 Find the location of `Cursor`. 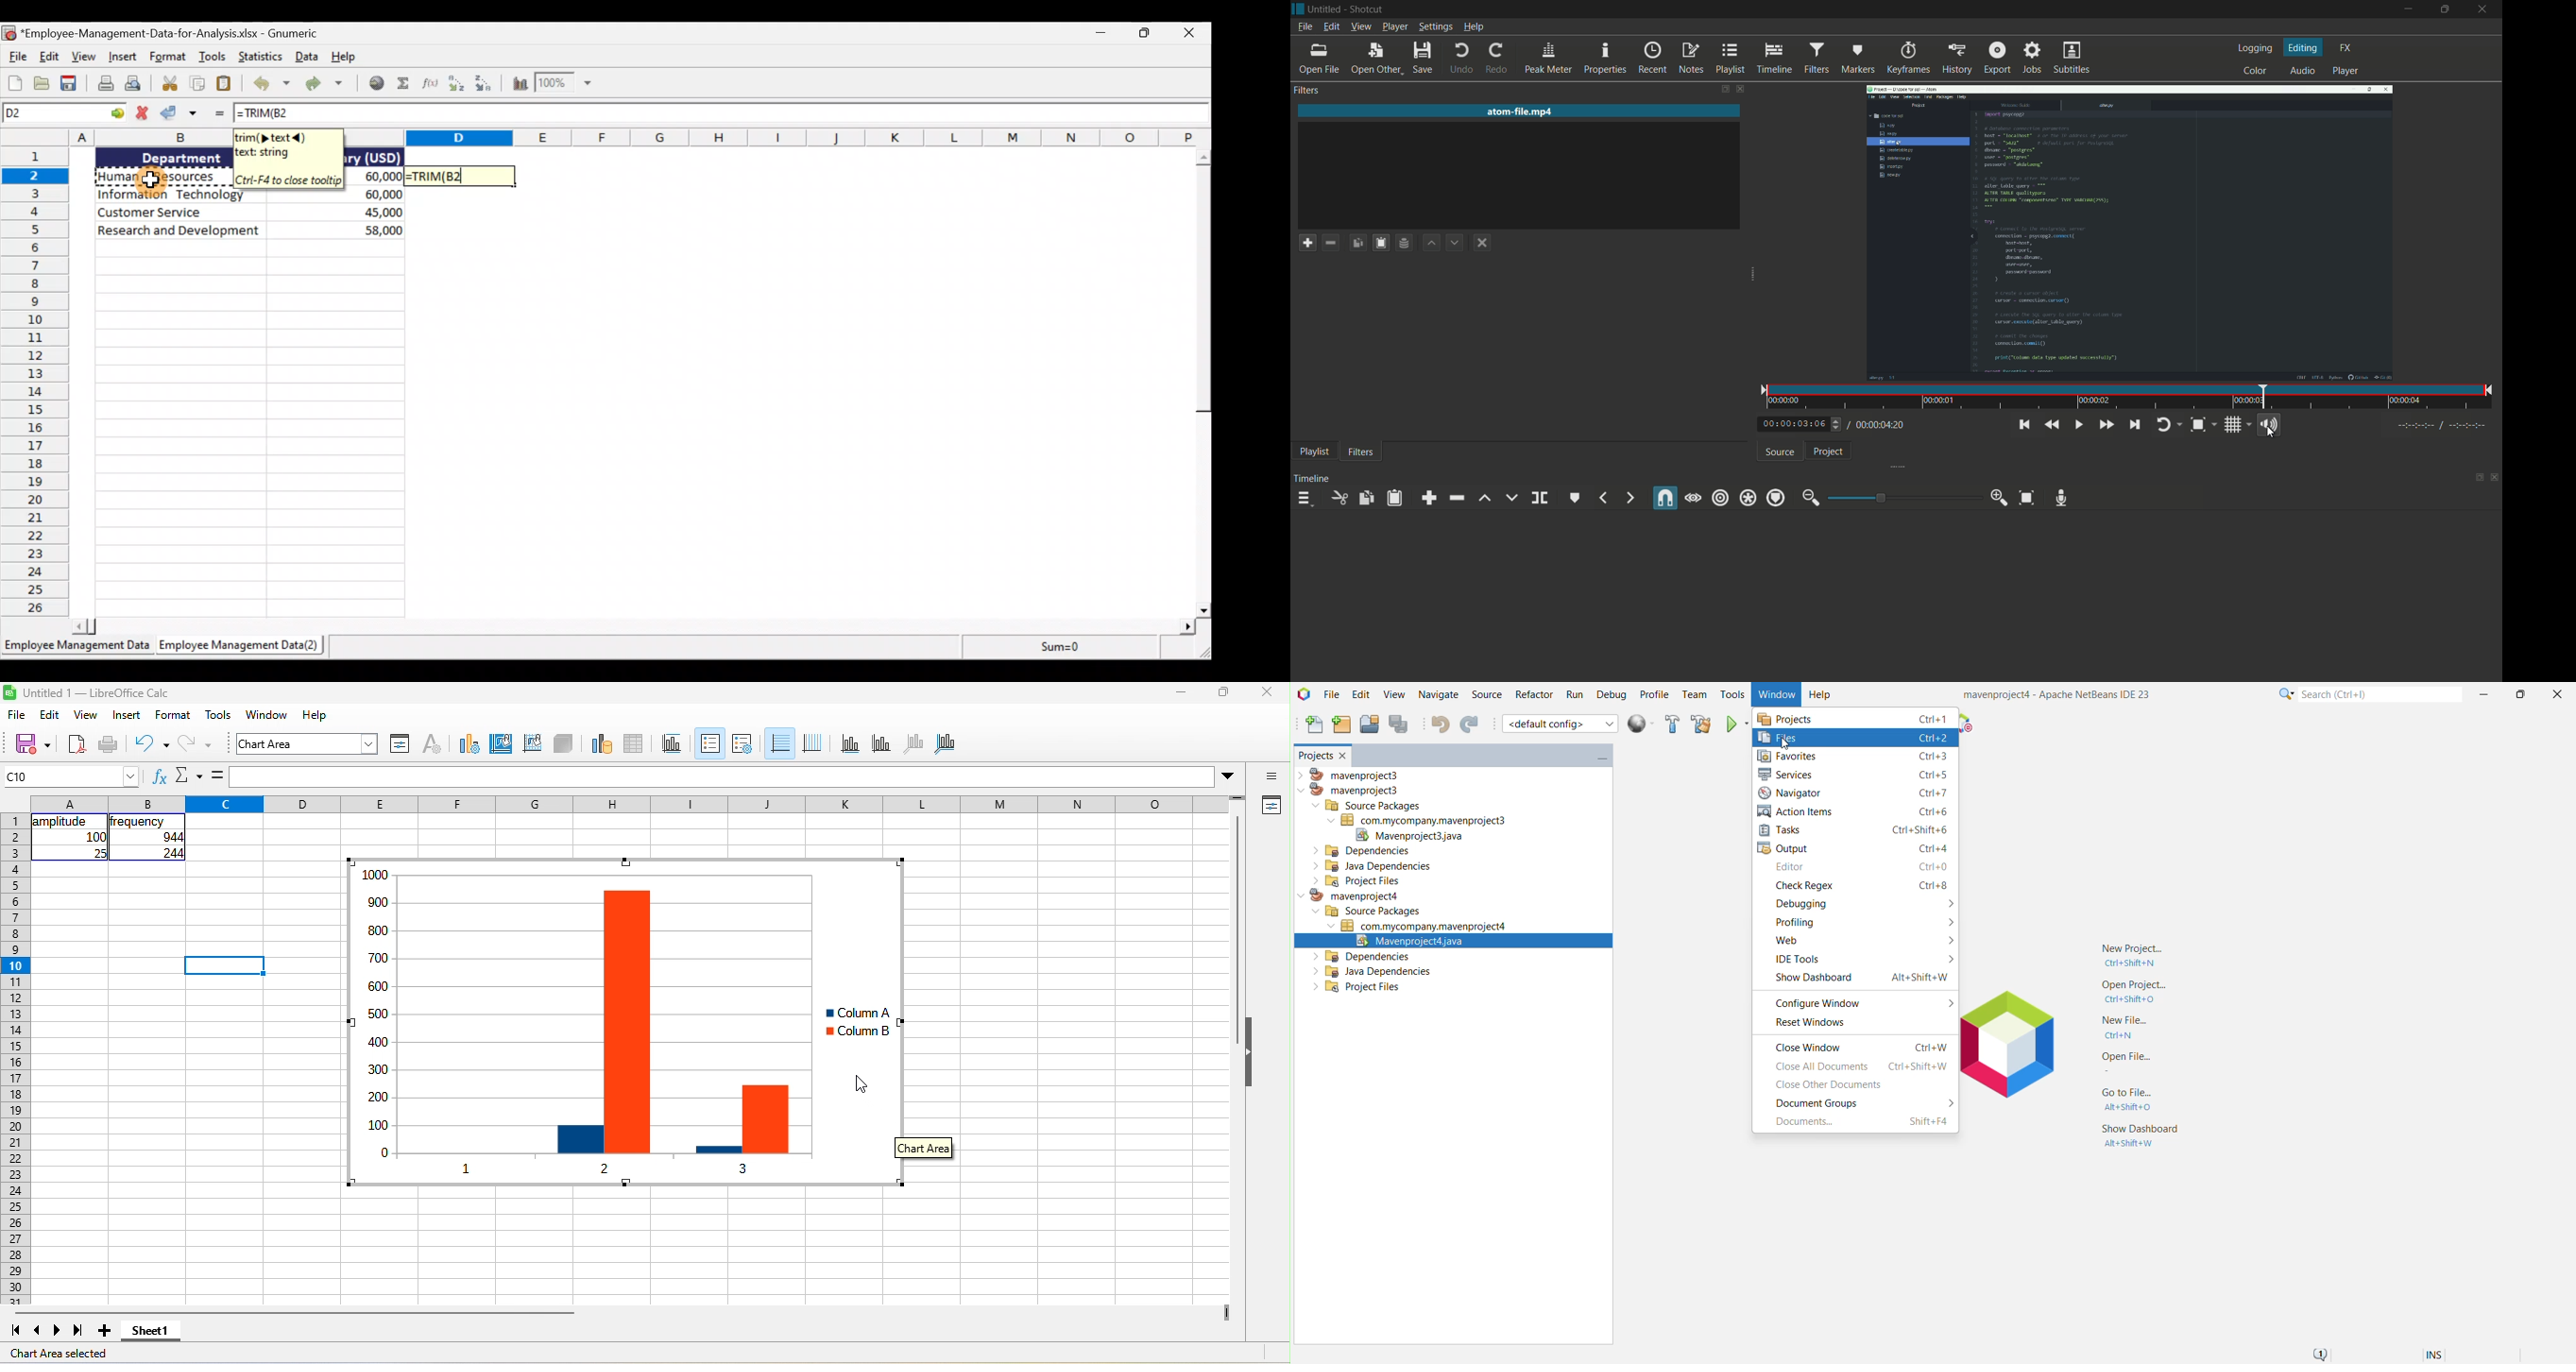

Cursor is located at coordinates (153, 182).